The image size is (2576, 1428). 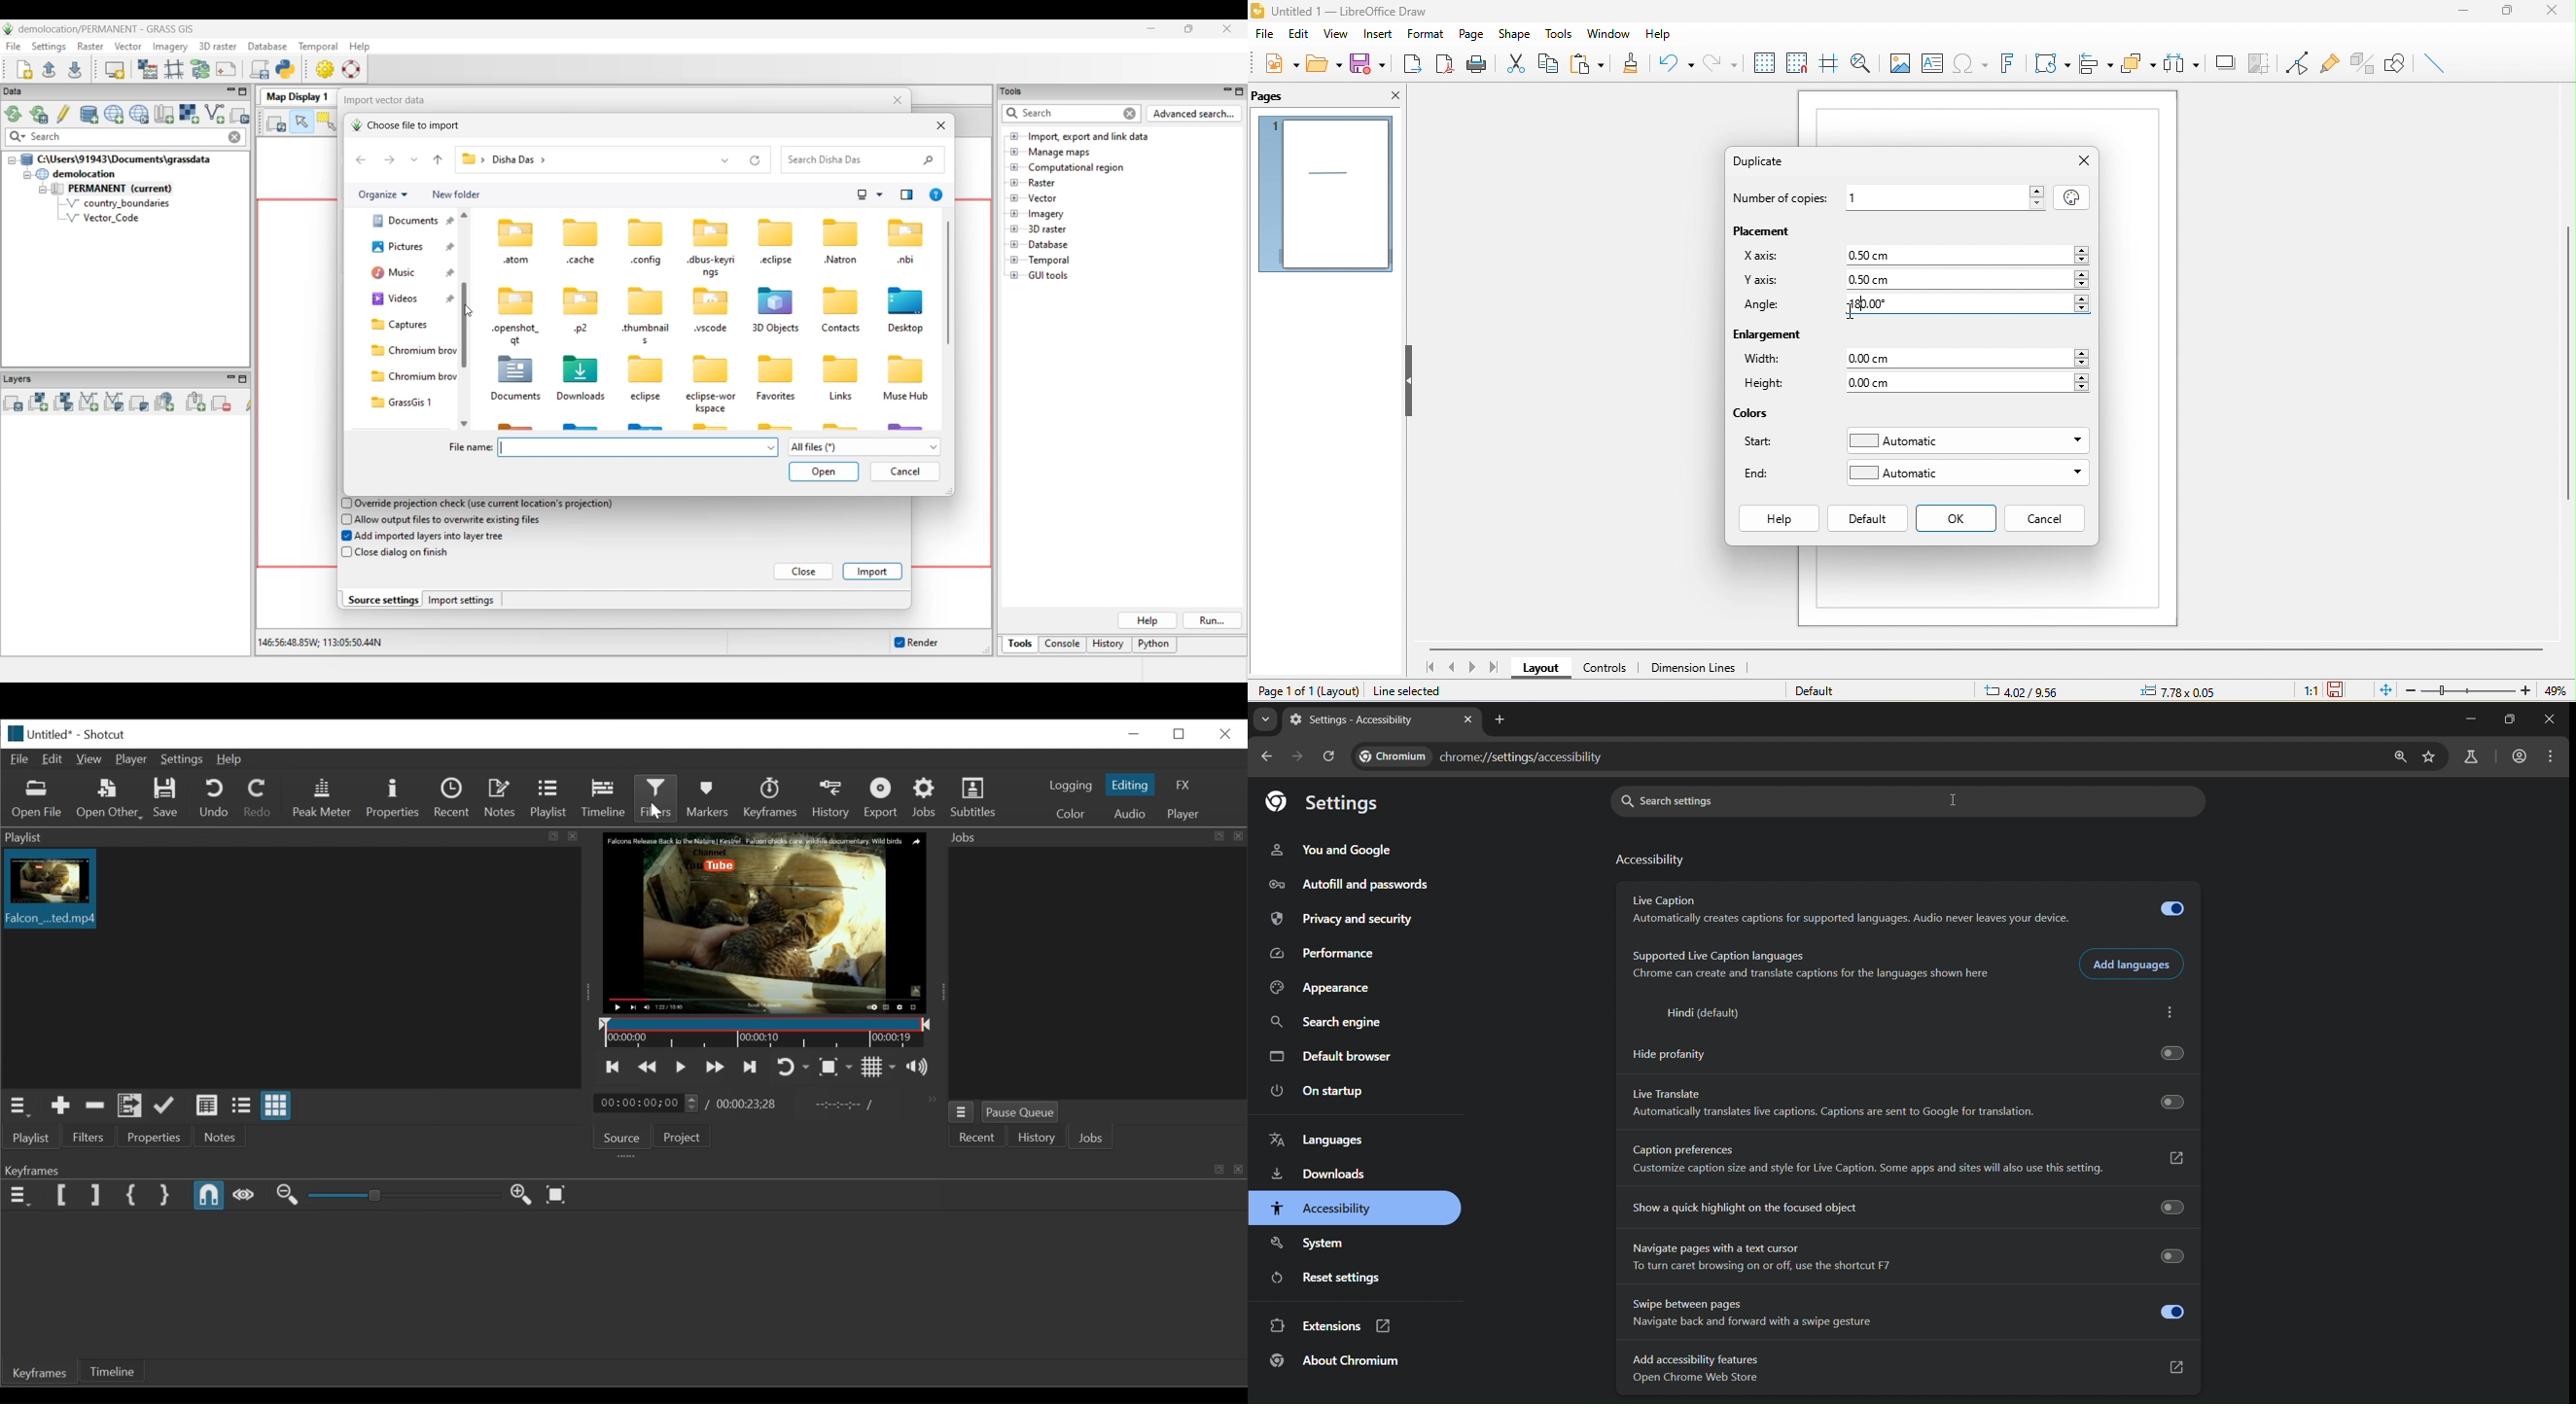 I want to click on Close, so click(x=1225, y=734).